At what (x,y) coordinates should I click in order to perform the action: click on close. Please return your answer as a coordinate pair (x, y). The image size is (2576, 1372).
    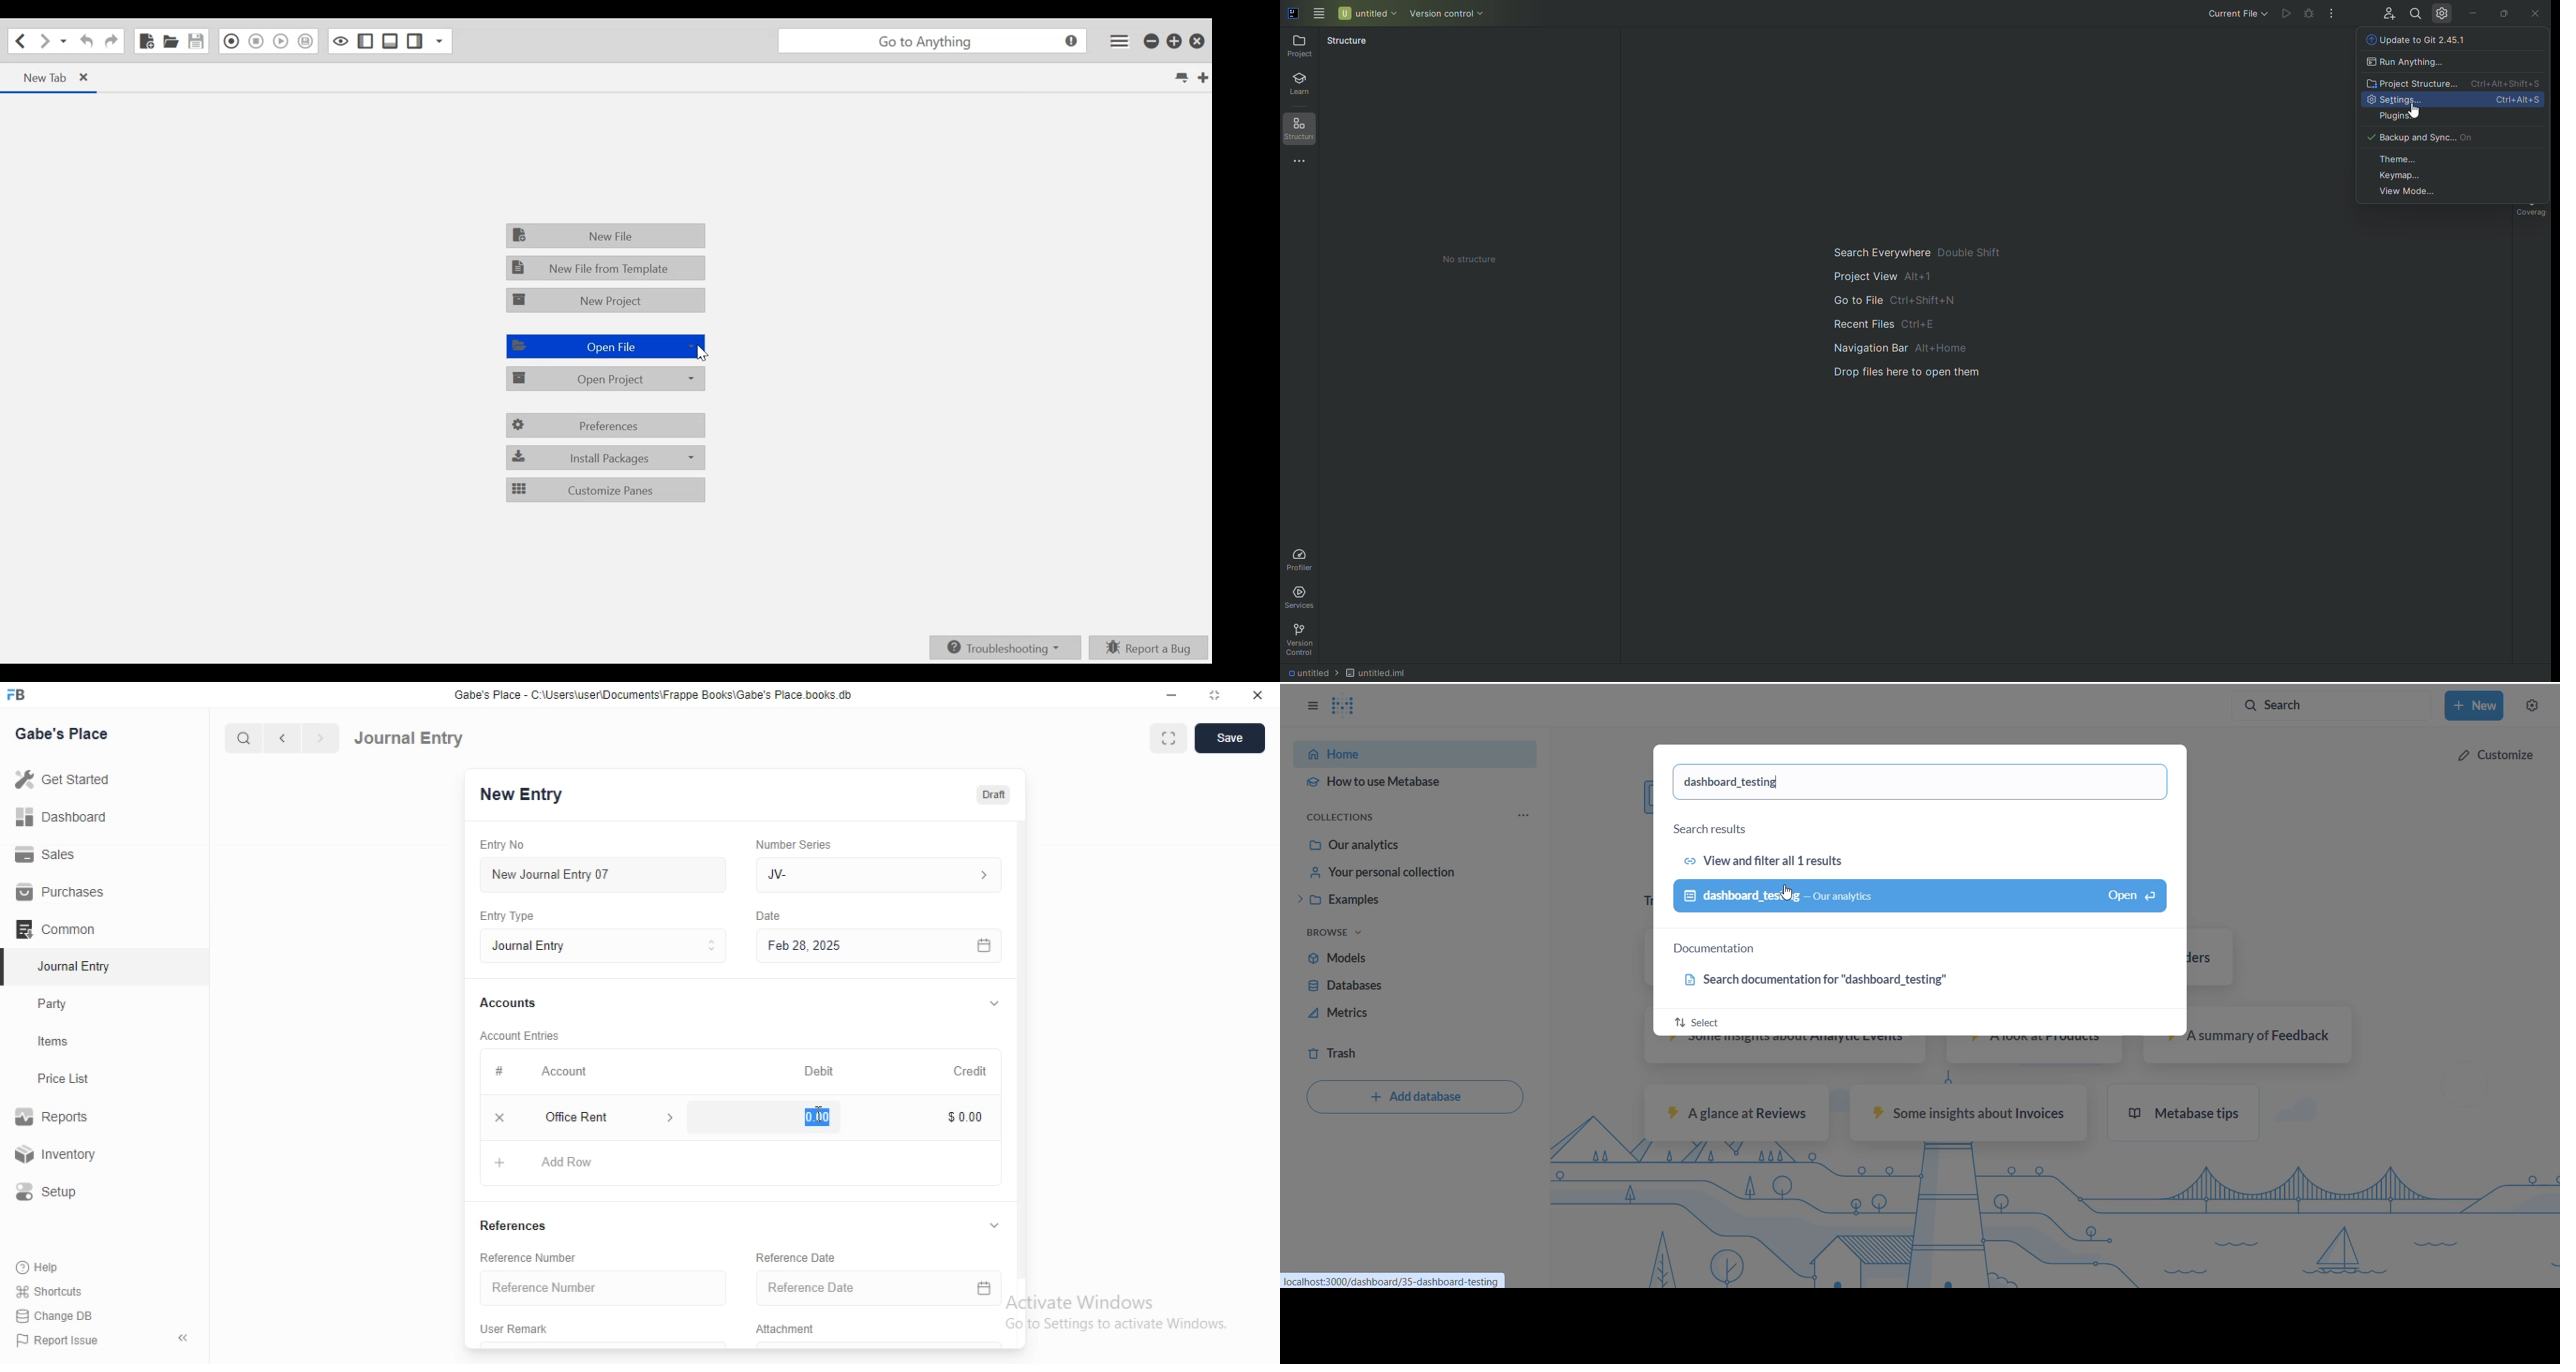
    Looking at the image, I should click on (1258, 694).